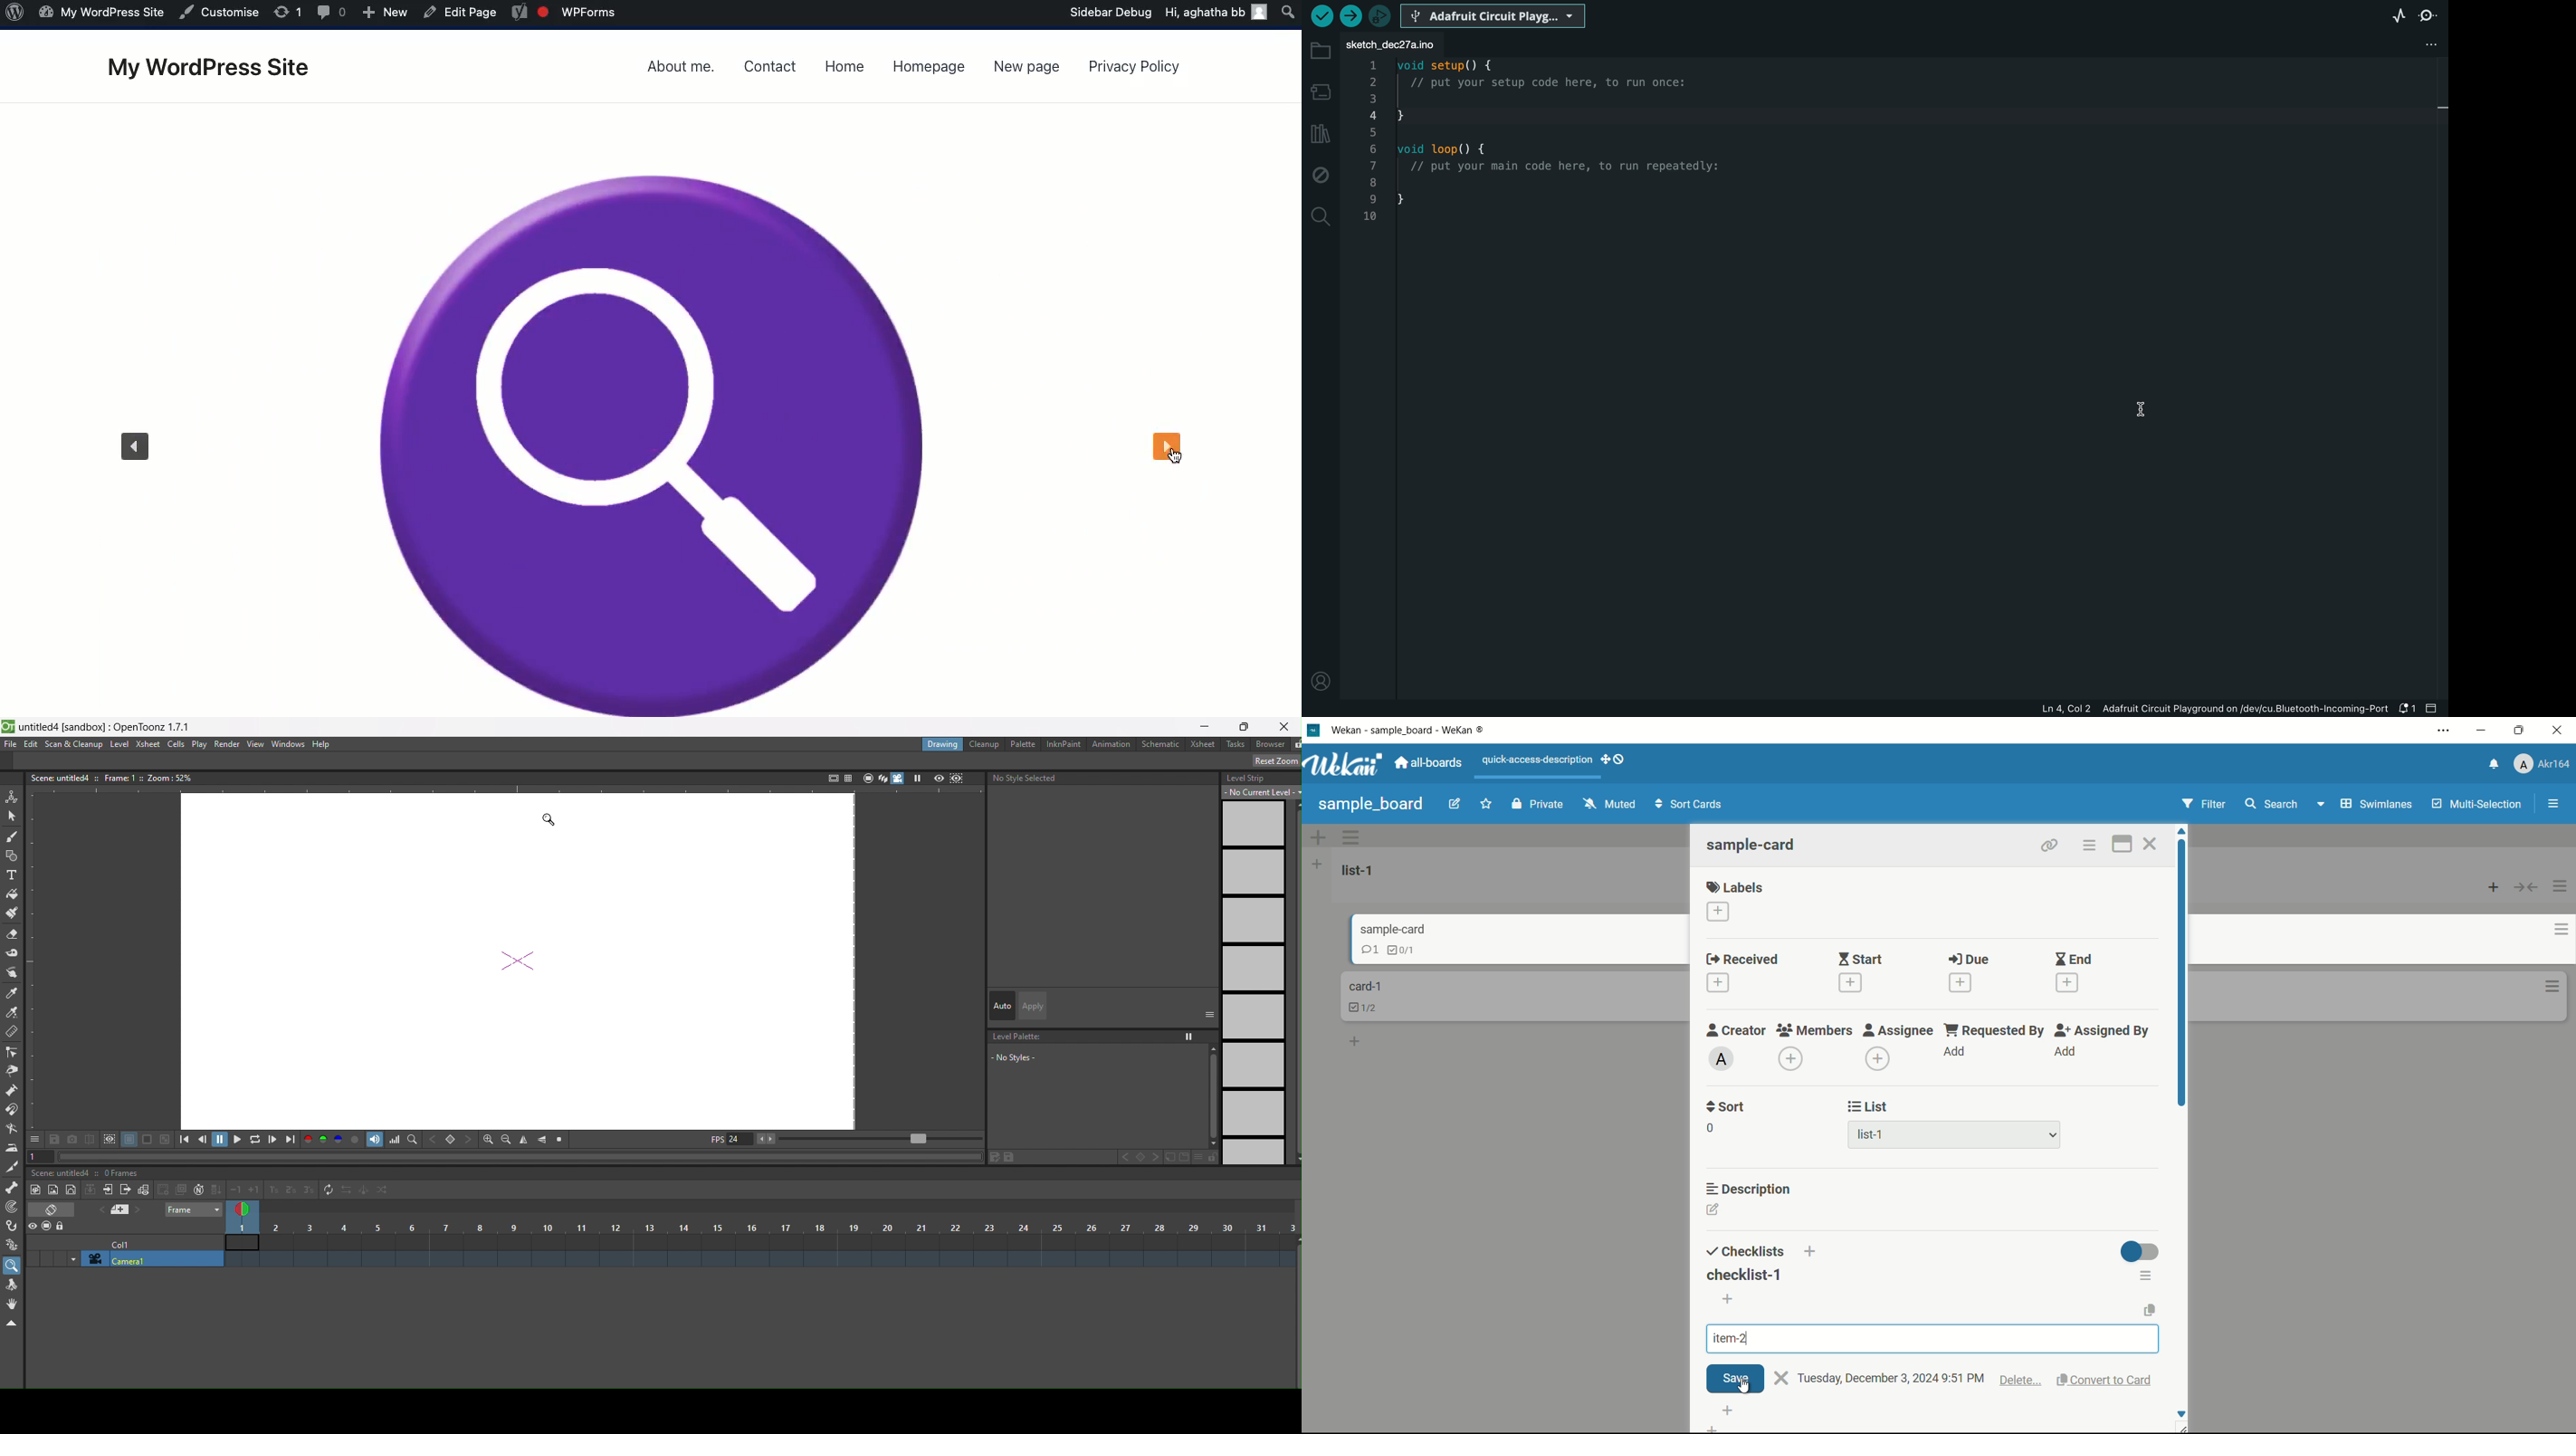 The height and width of the screenshot is (1456, 2576). What do you see at coordinates (2271, 803) in the screenshot?
I see `search` at bounding box center [2271, 803].